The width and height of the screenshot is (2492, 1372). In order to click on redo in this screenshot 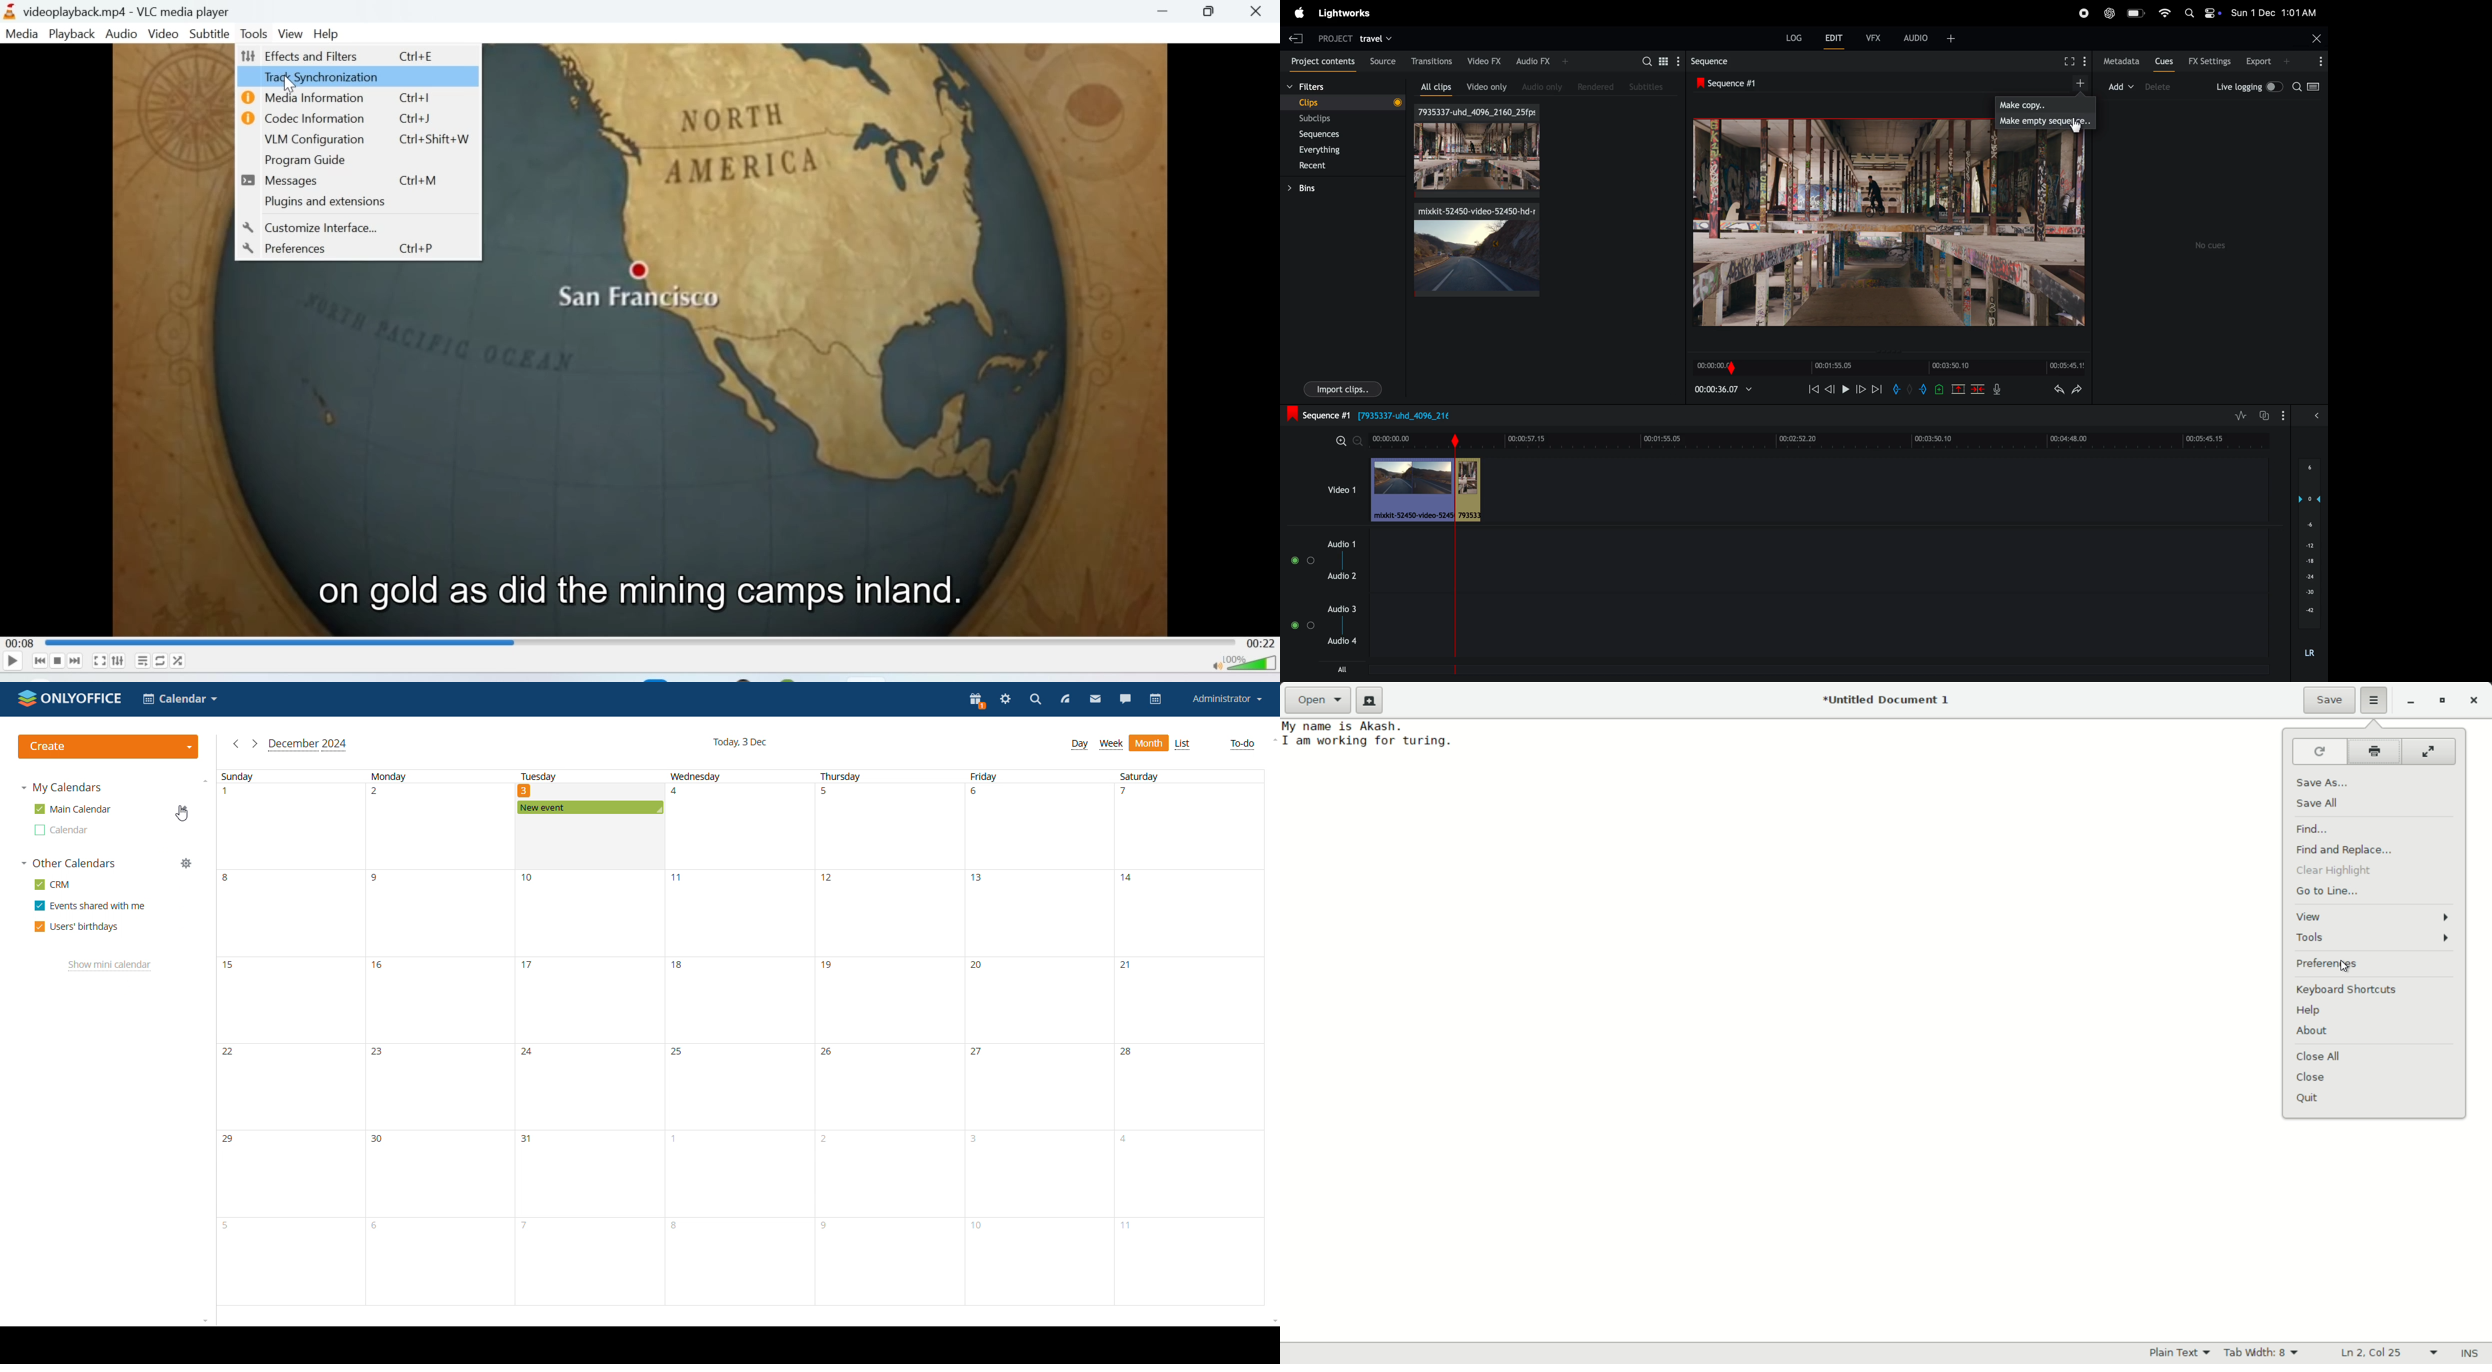, I will do `click(2078, 390)`.